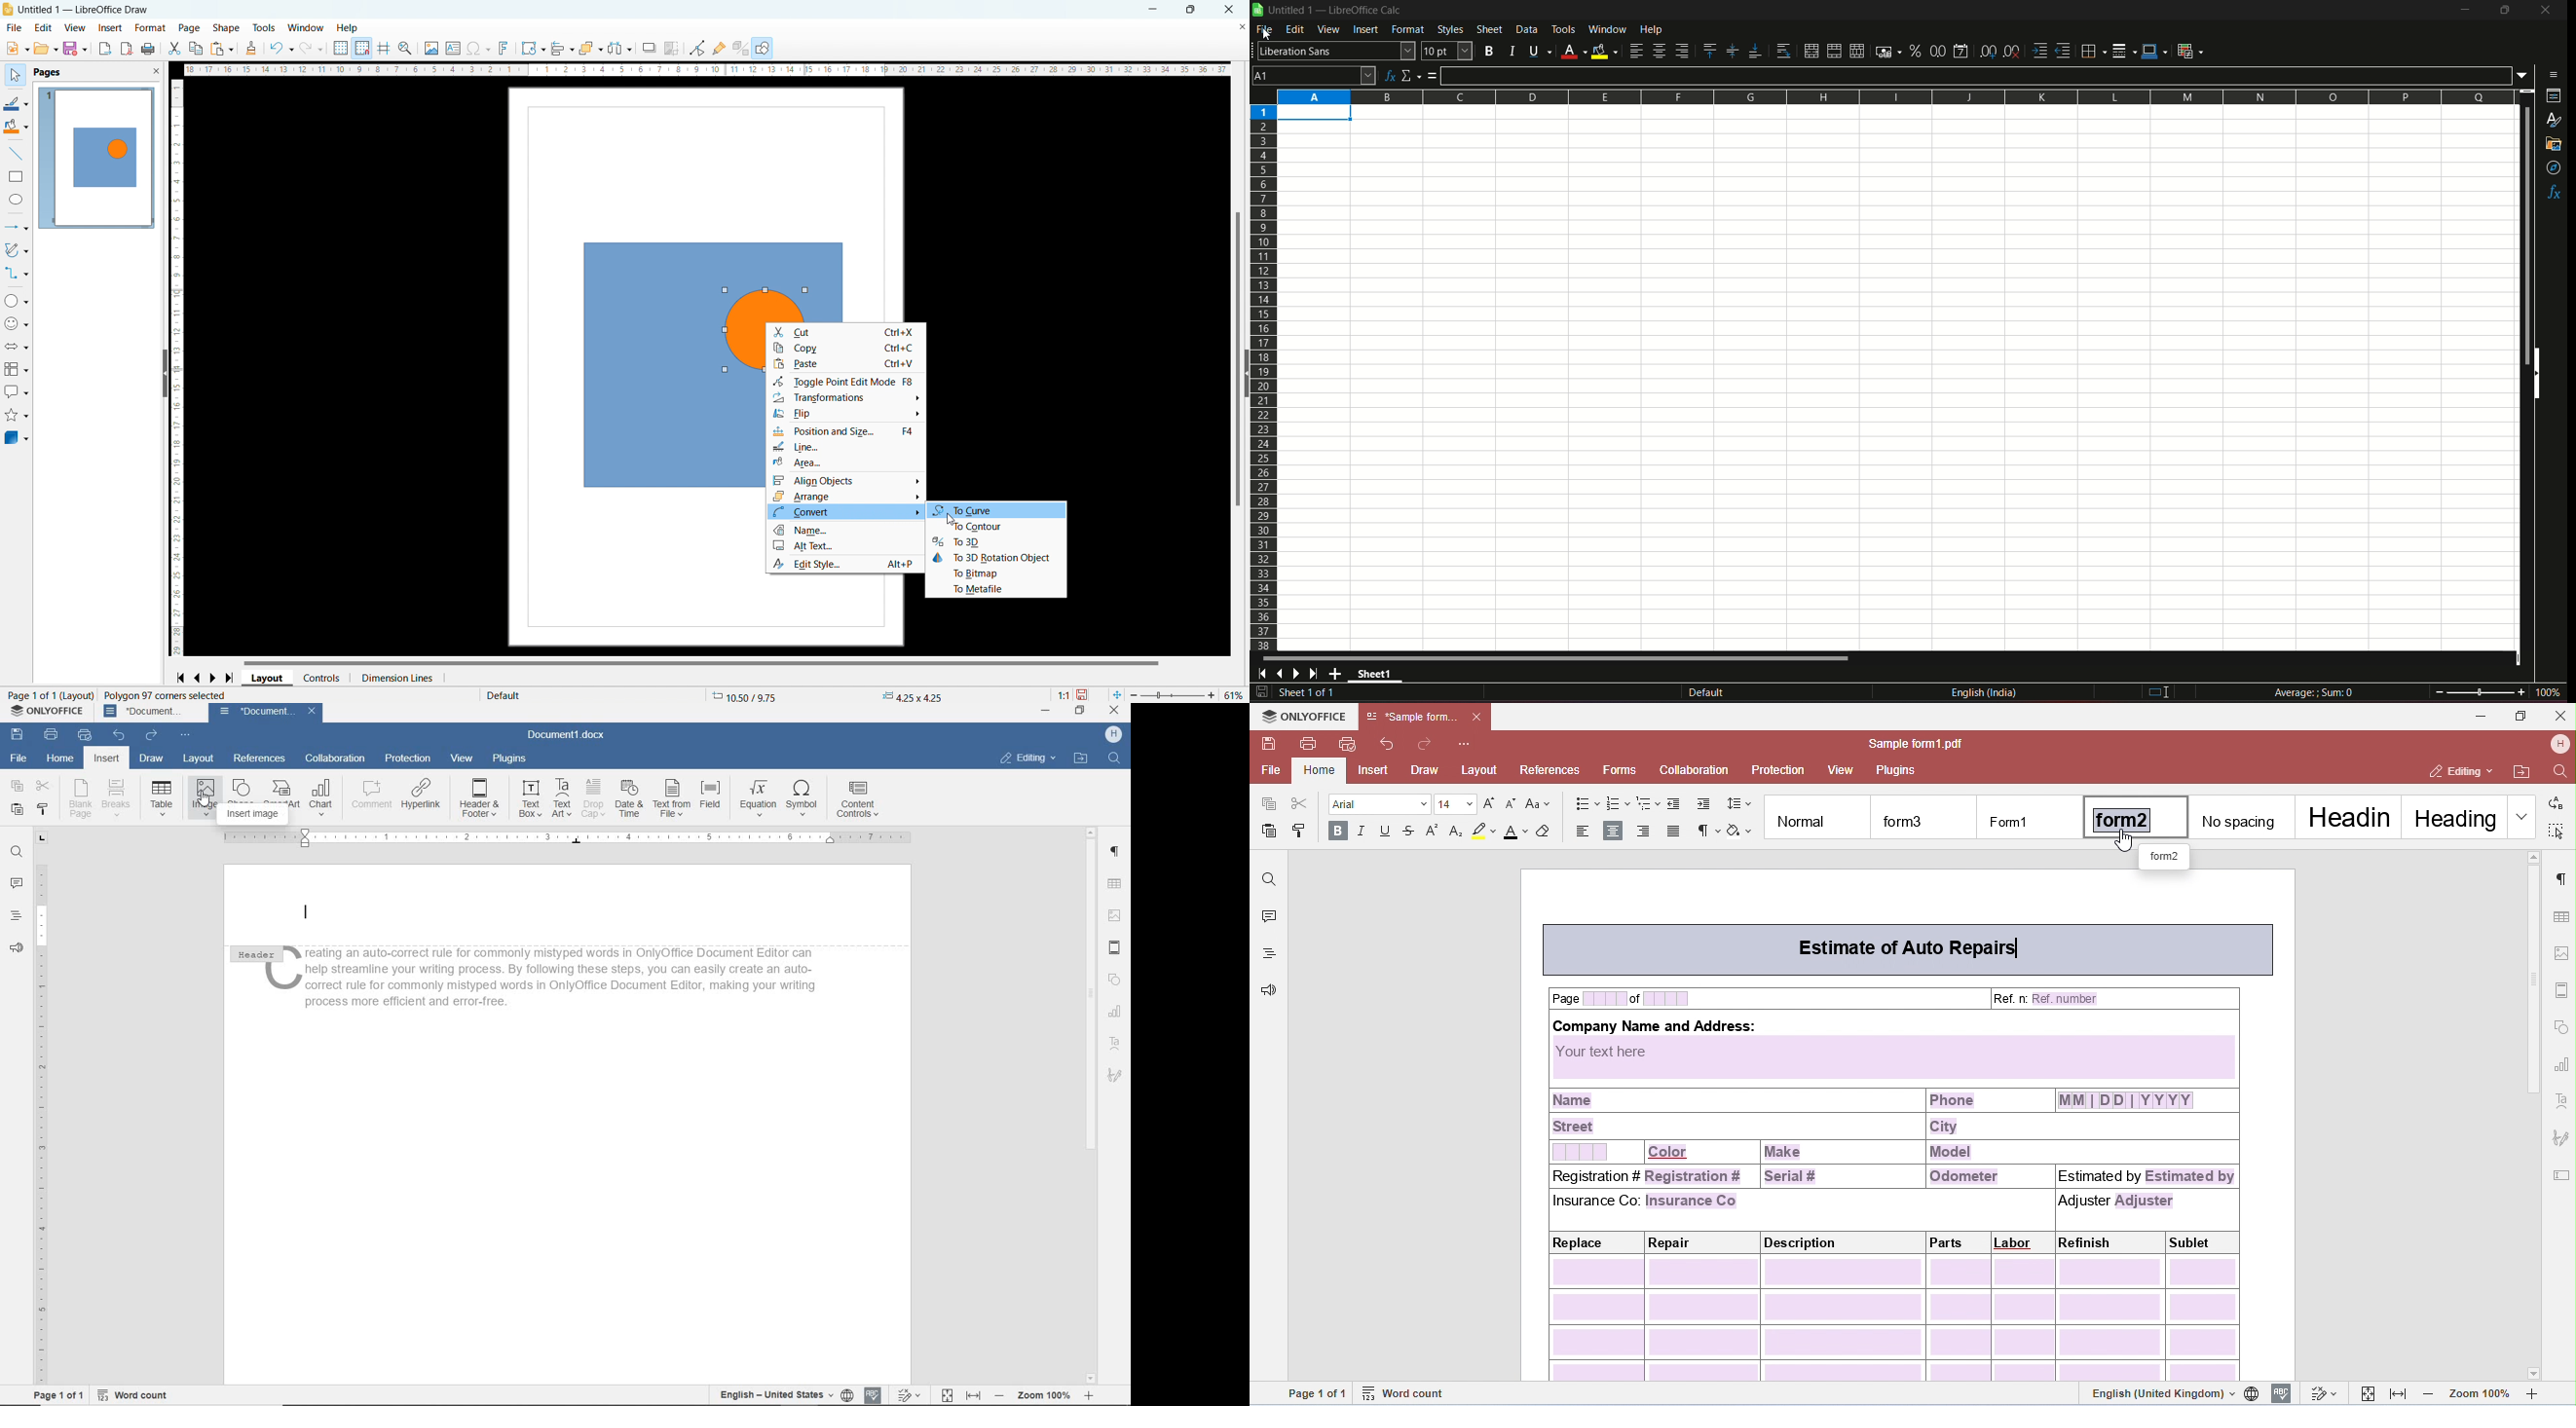  Describe the element at coordinates (2552, 97) in the screenshot. I see `properties` at that location.